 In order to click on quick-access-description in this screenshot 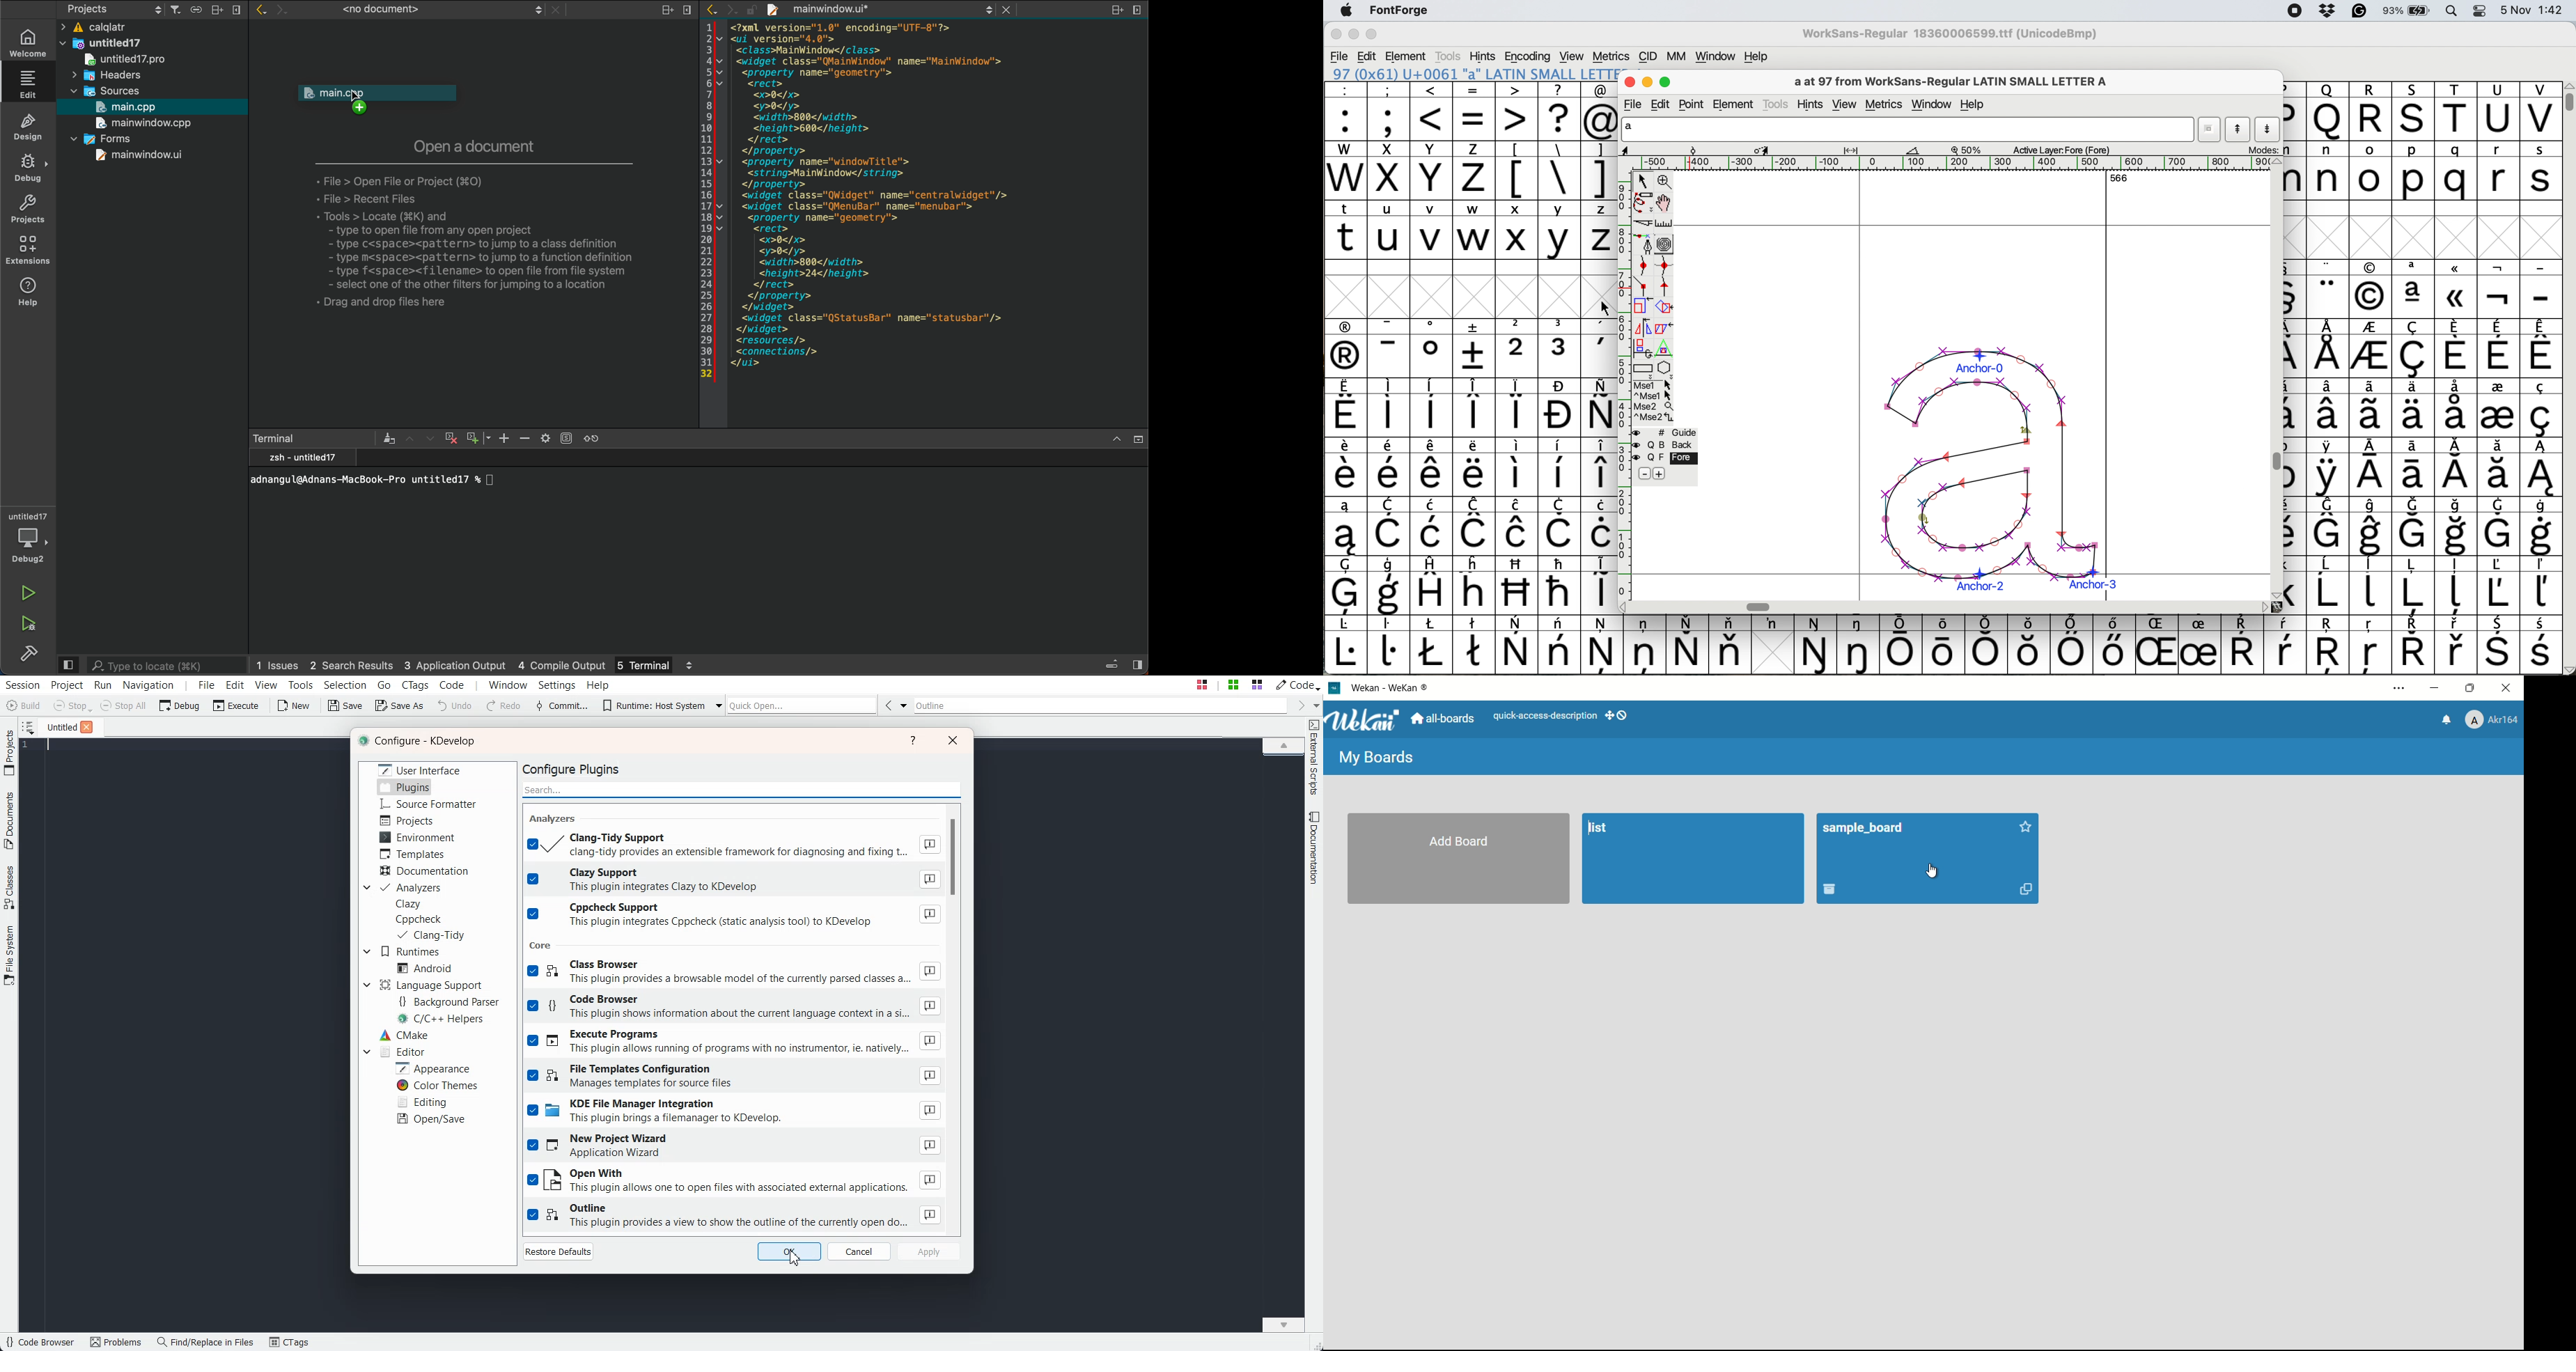, I will do `click(1545, 716)`.